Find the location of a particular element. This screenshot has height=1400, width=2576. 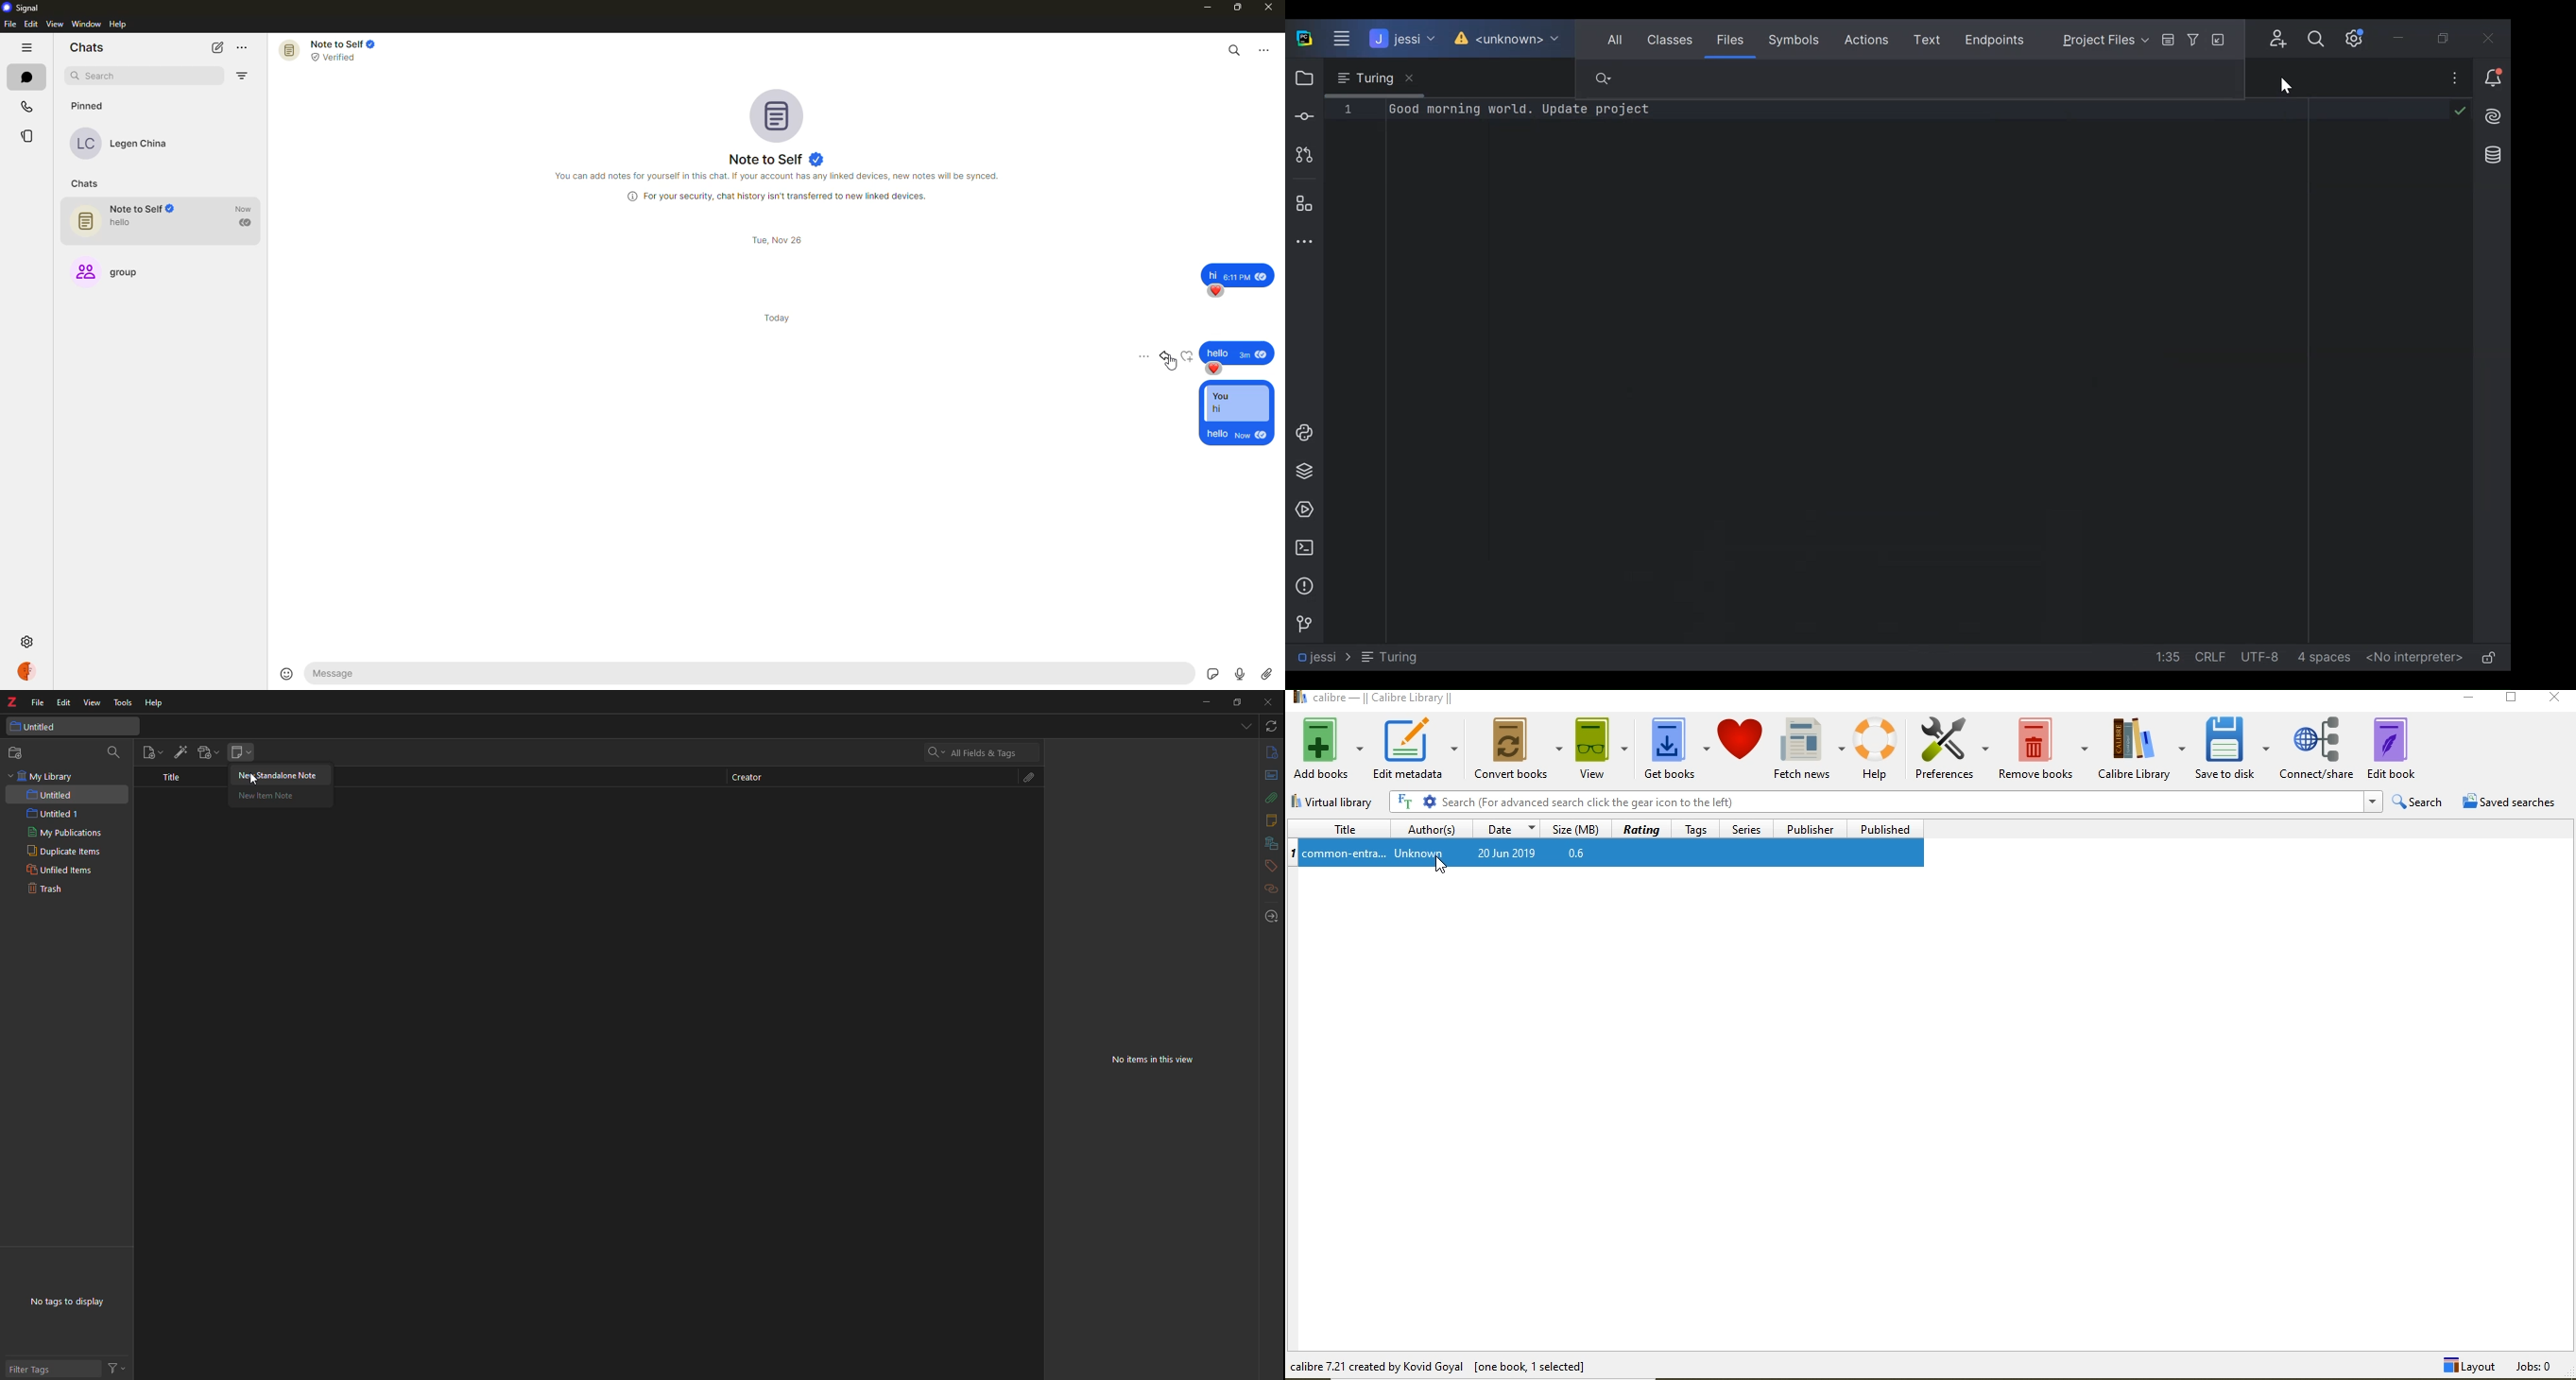

AI Assistant is located at coordinates (2496, 118).